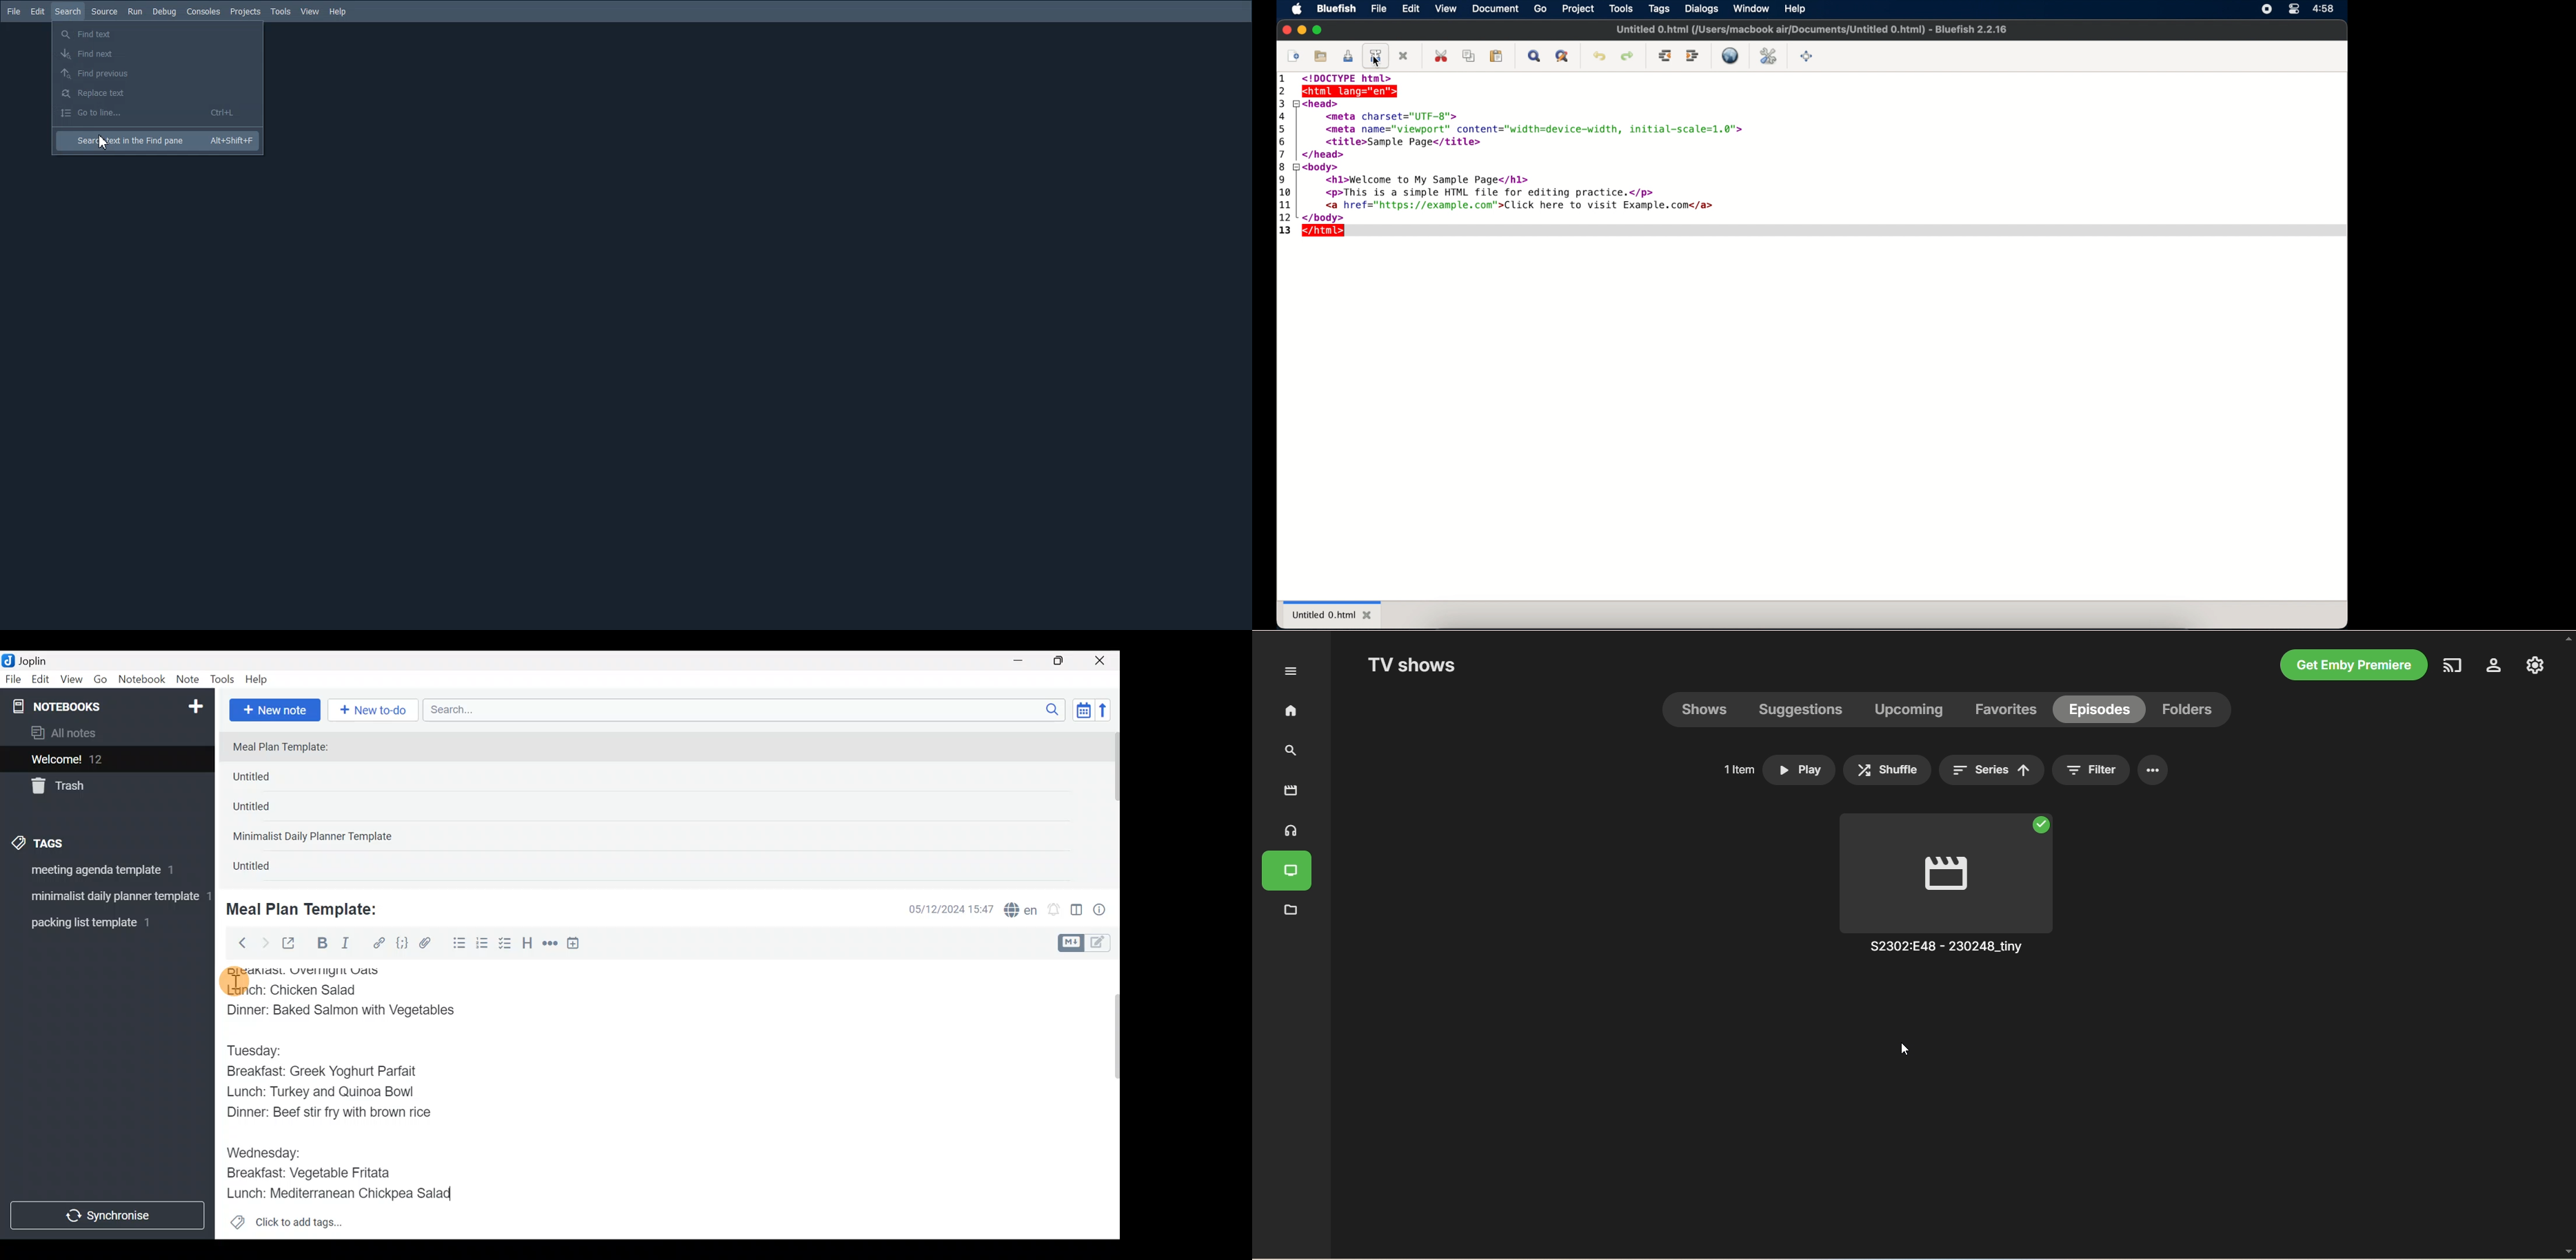 Image resolution: width=2576 pixels, height=1260 pixels. Describe the element at coordinates (2533, 667) in the screenshot. I see `manage emby server` at that location.